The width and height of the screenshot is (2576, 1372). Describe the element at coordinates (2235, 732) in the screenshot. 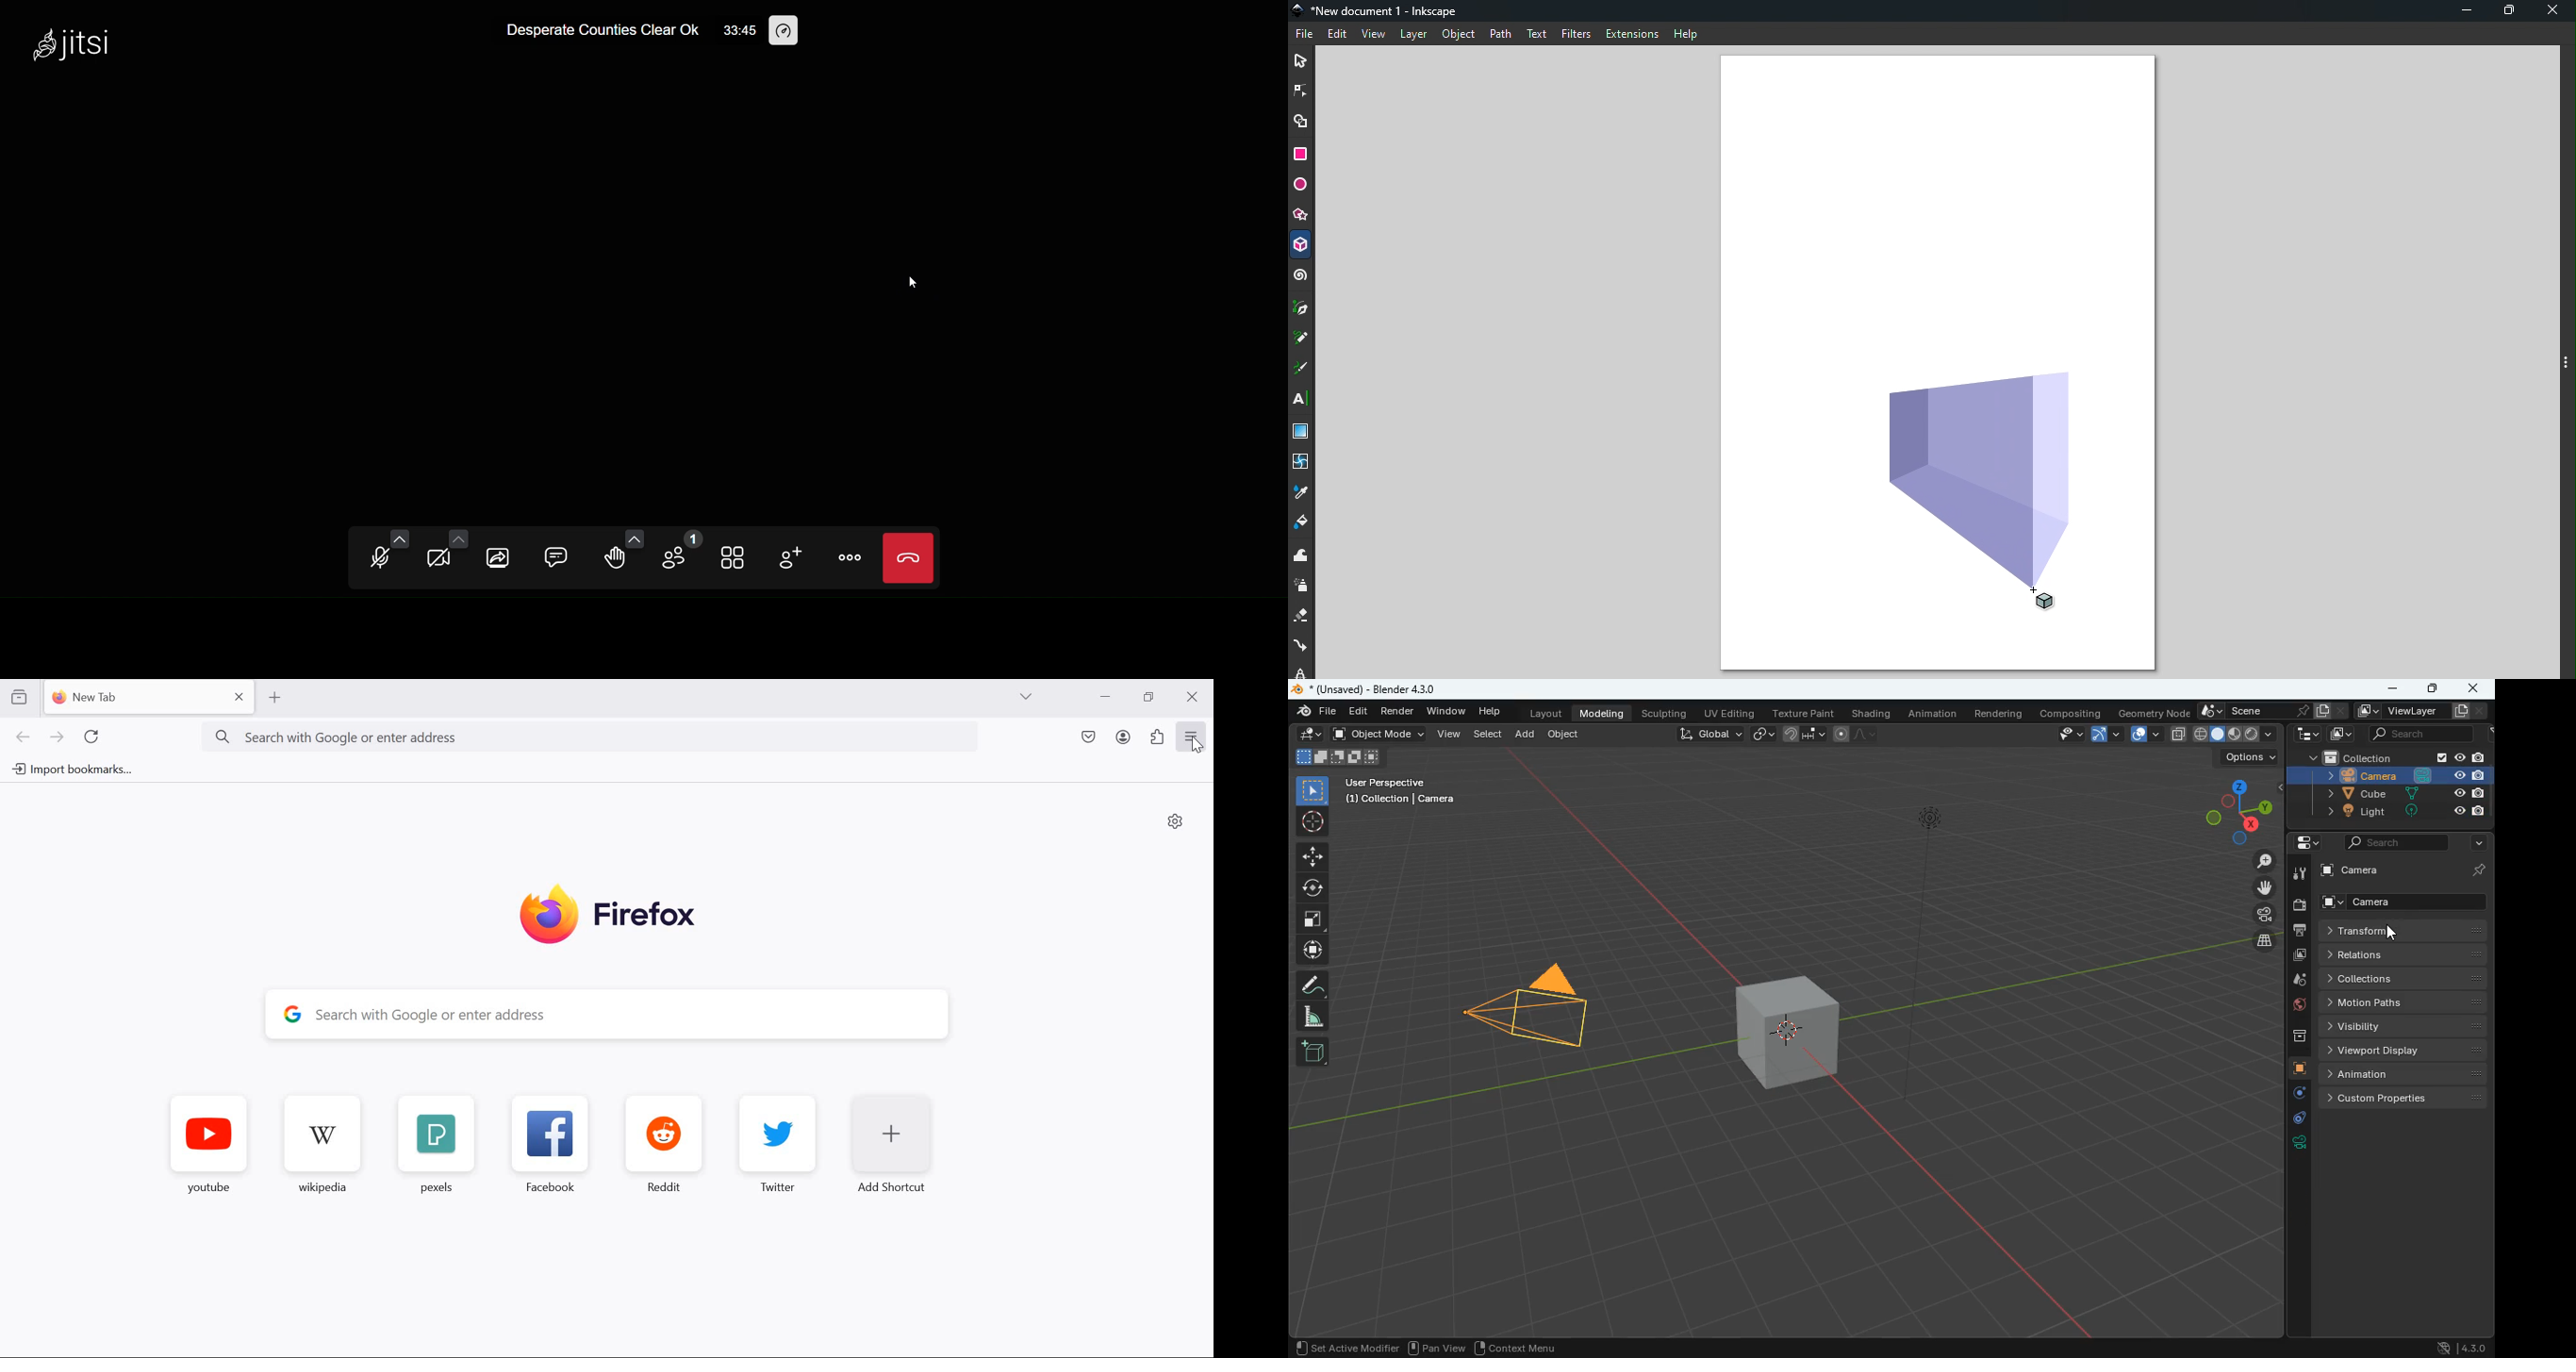

I see `type` at that location.